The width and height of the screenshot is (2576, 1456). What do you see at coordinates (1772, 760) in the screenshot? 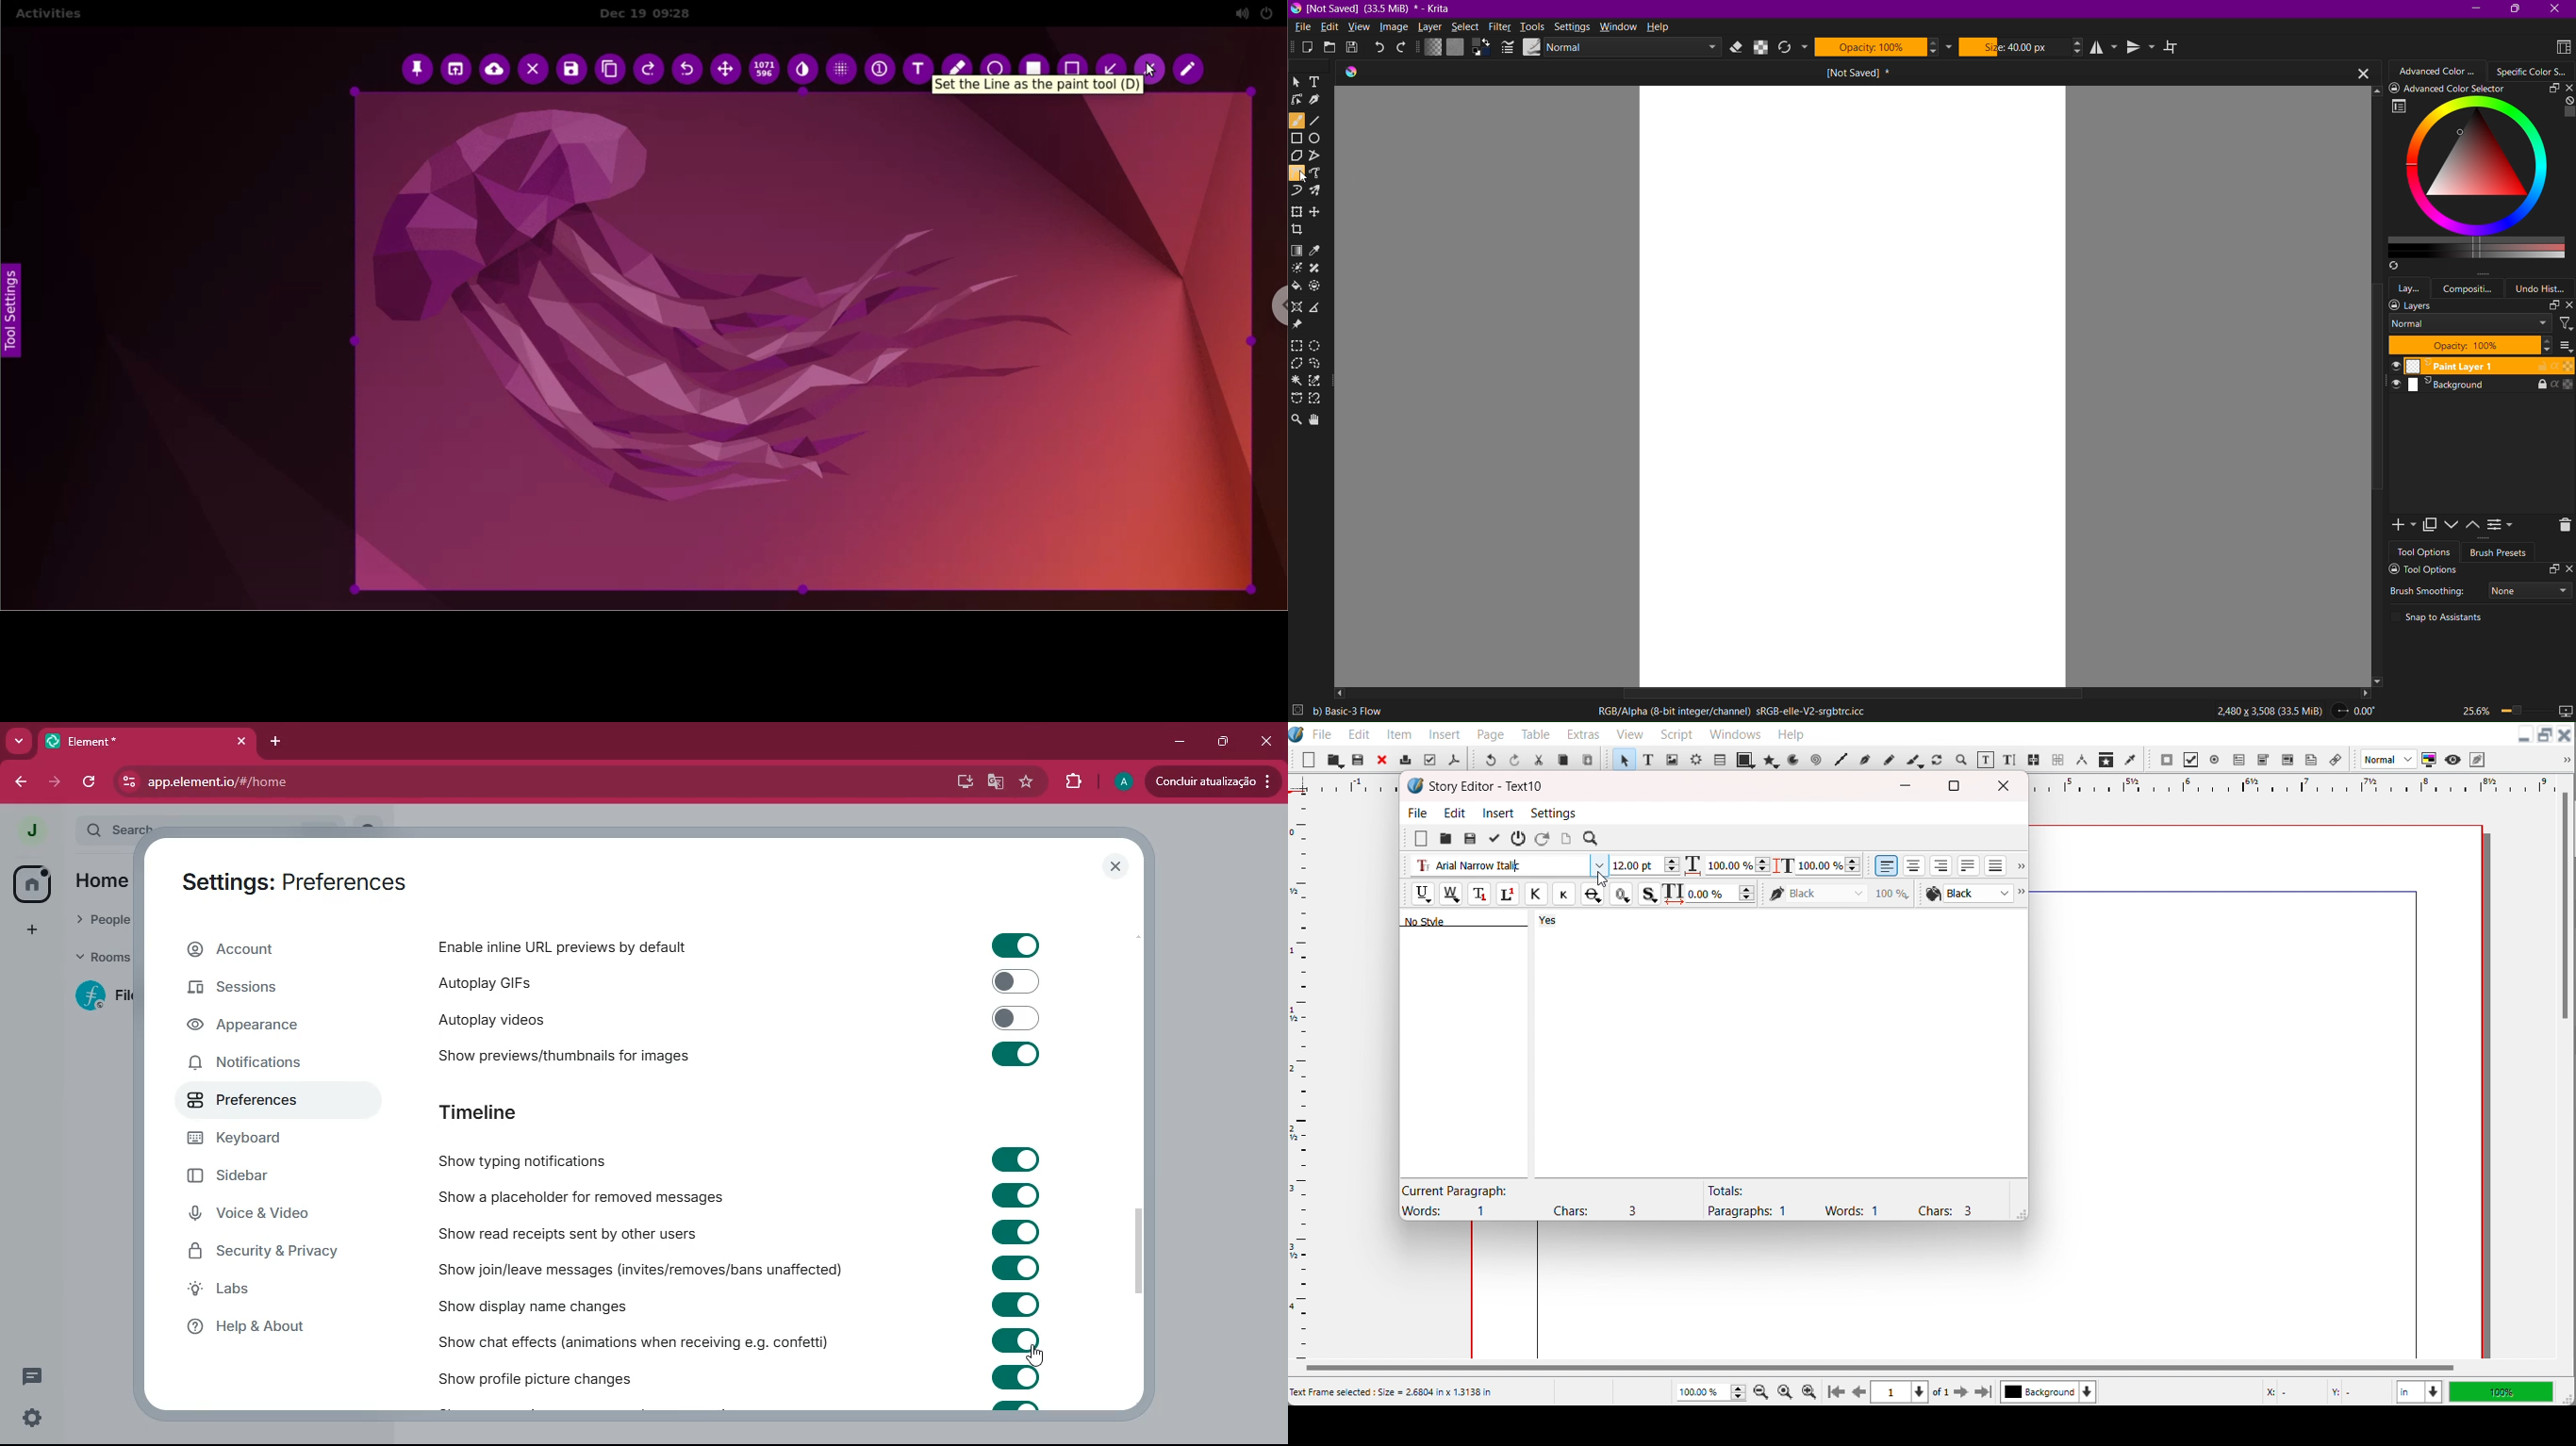
I see `Polygon` at bounding box center [1772, 760].